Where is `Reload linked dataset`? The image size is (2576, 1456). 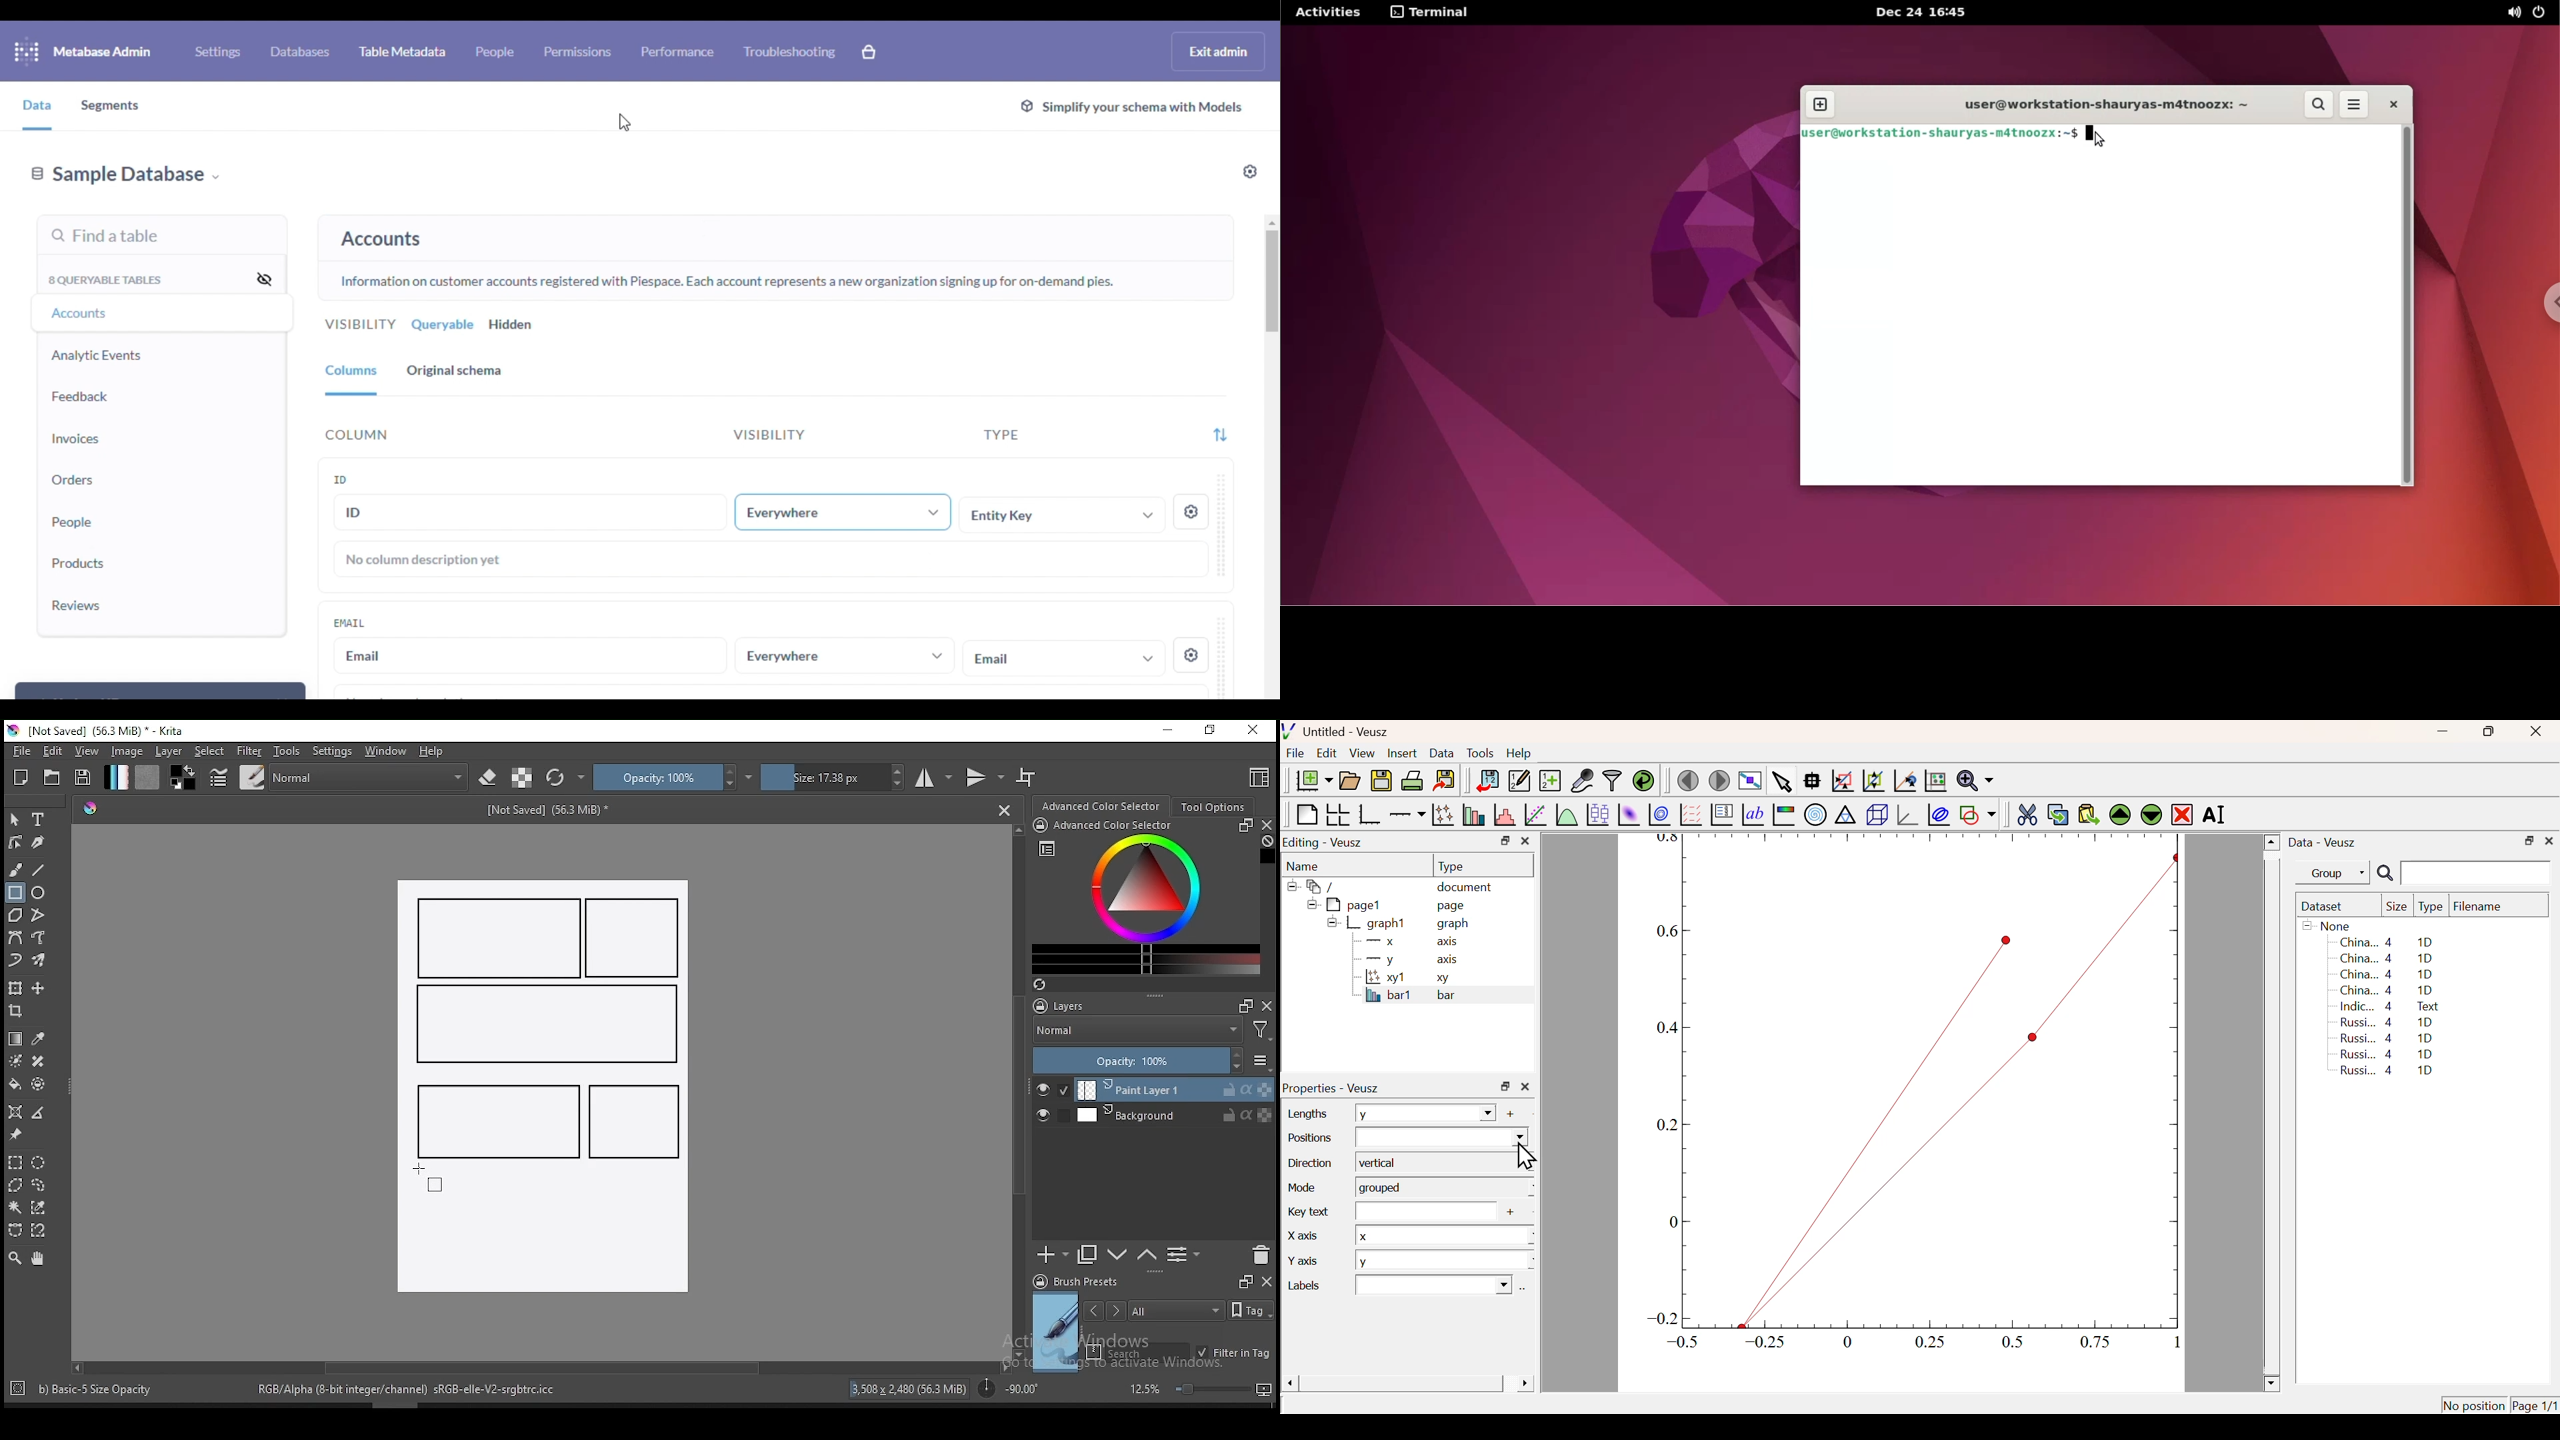
Reload linked dataset is located at coordinates (1643, 779).